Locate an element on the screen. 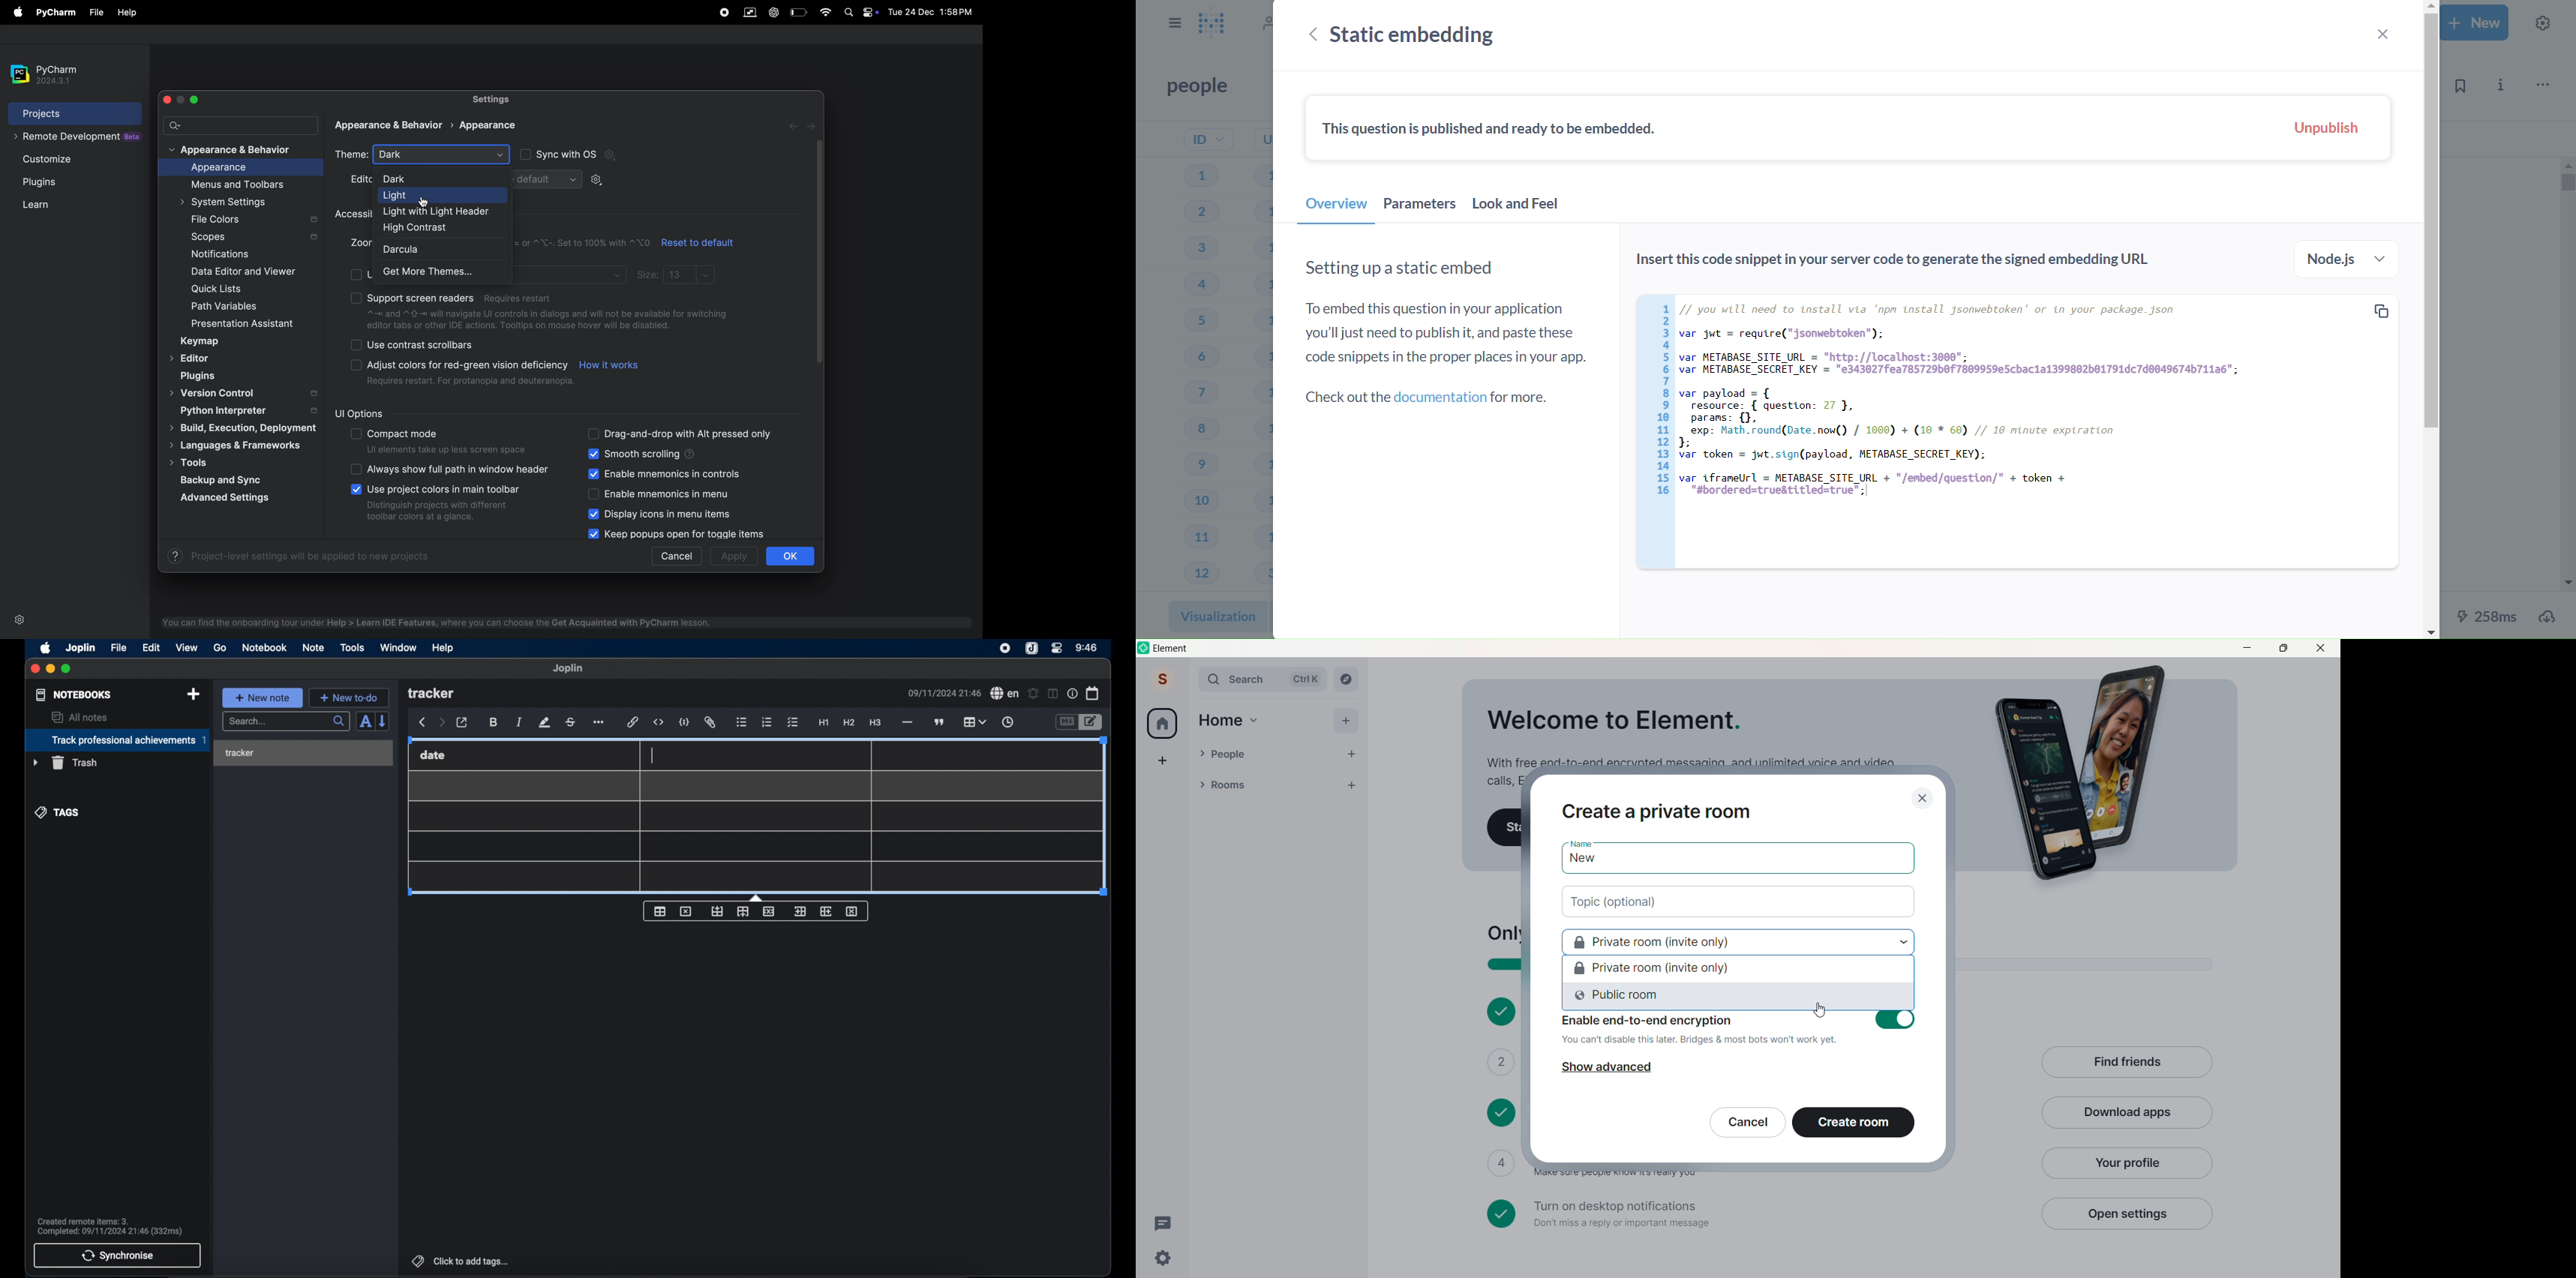 The height and width of the screenshot is (1288, 2576). edit is located at coordinates (152, 647).